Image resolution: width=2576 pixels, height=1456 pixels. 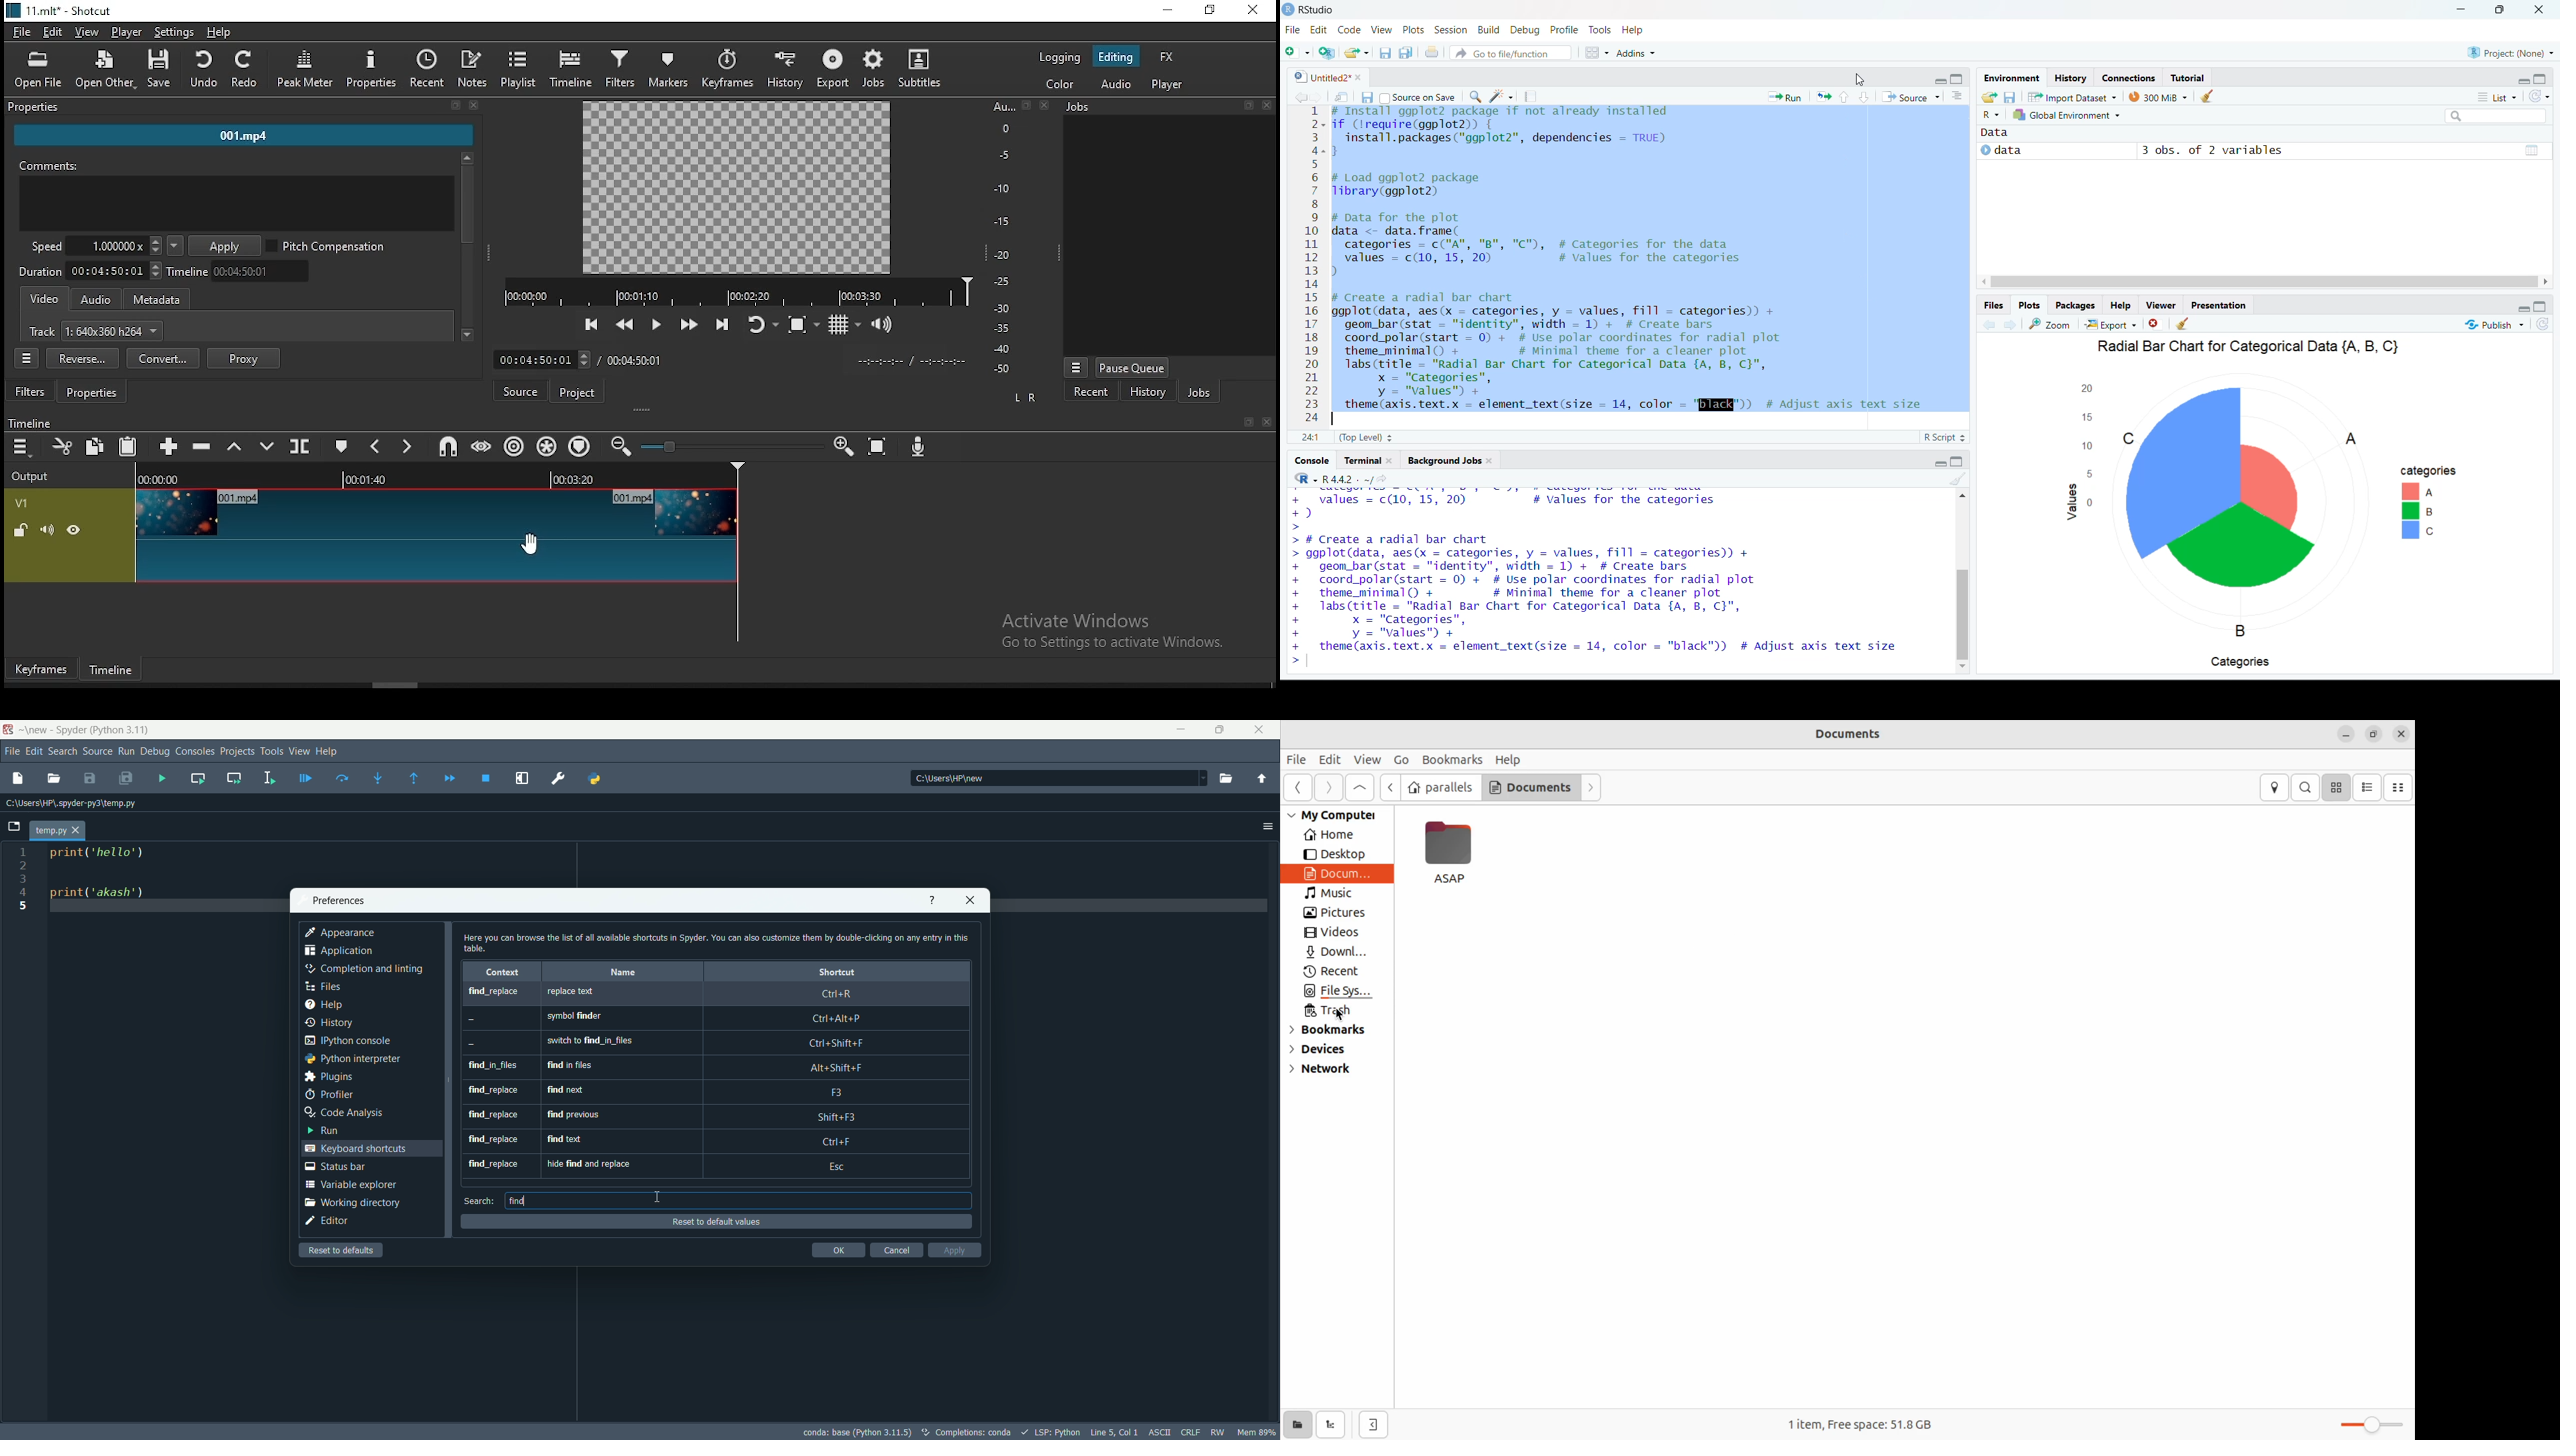 I want to click on 1:1, so click(x=1309, y=438).